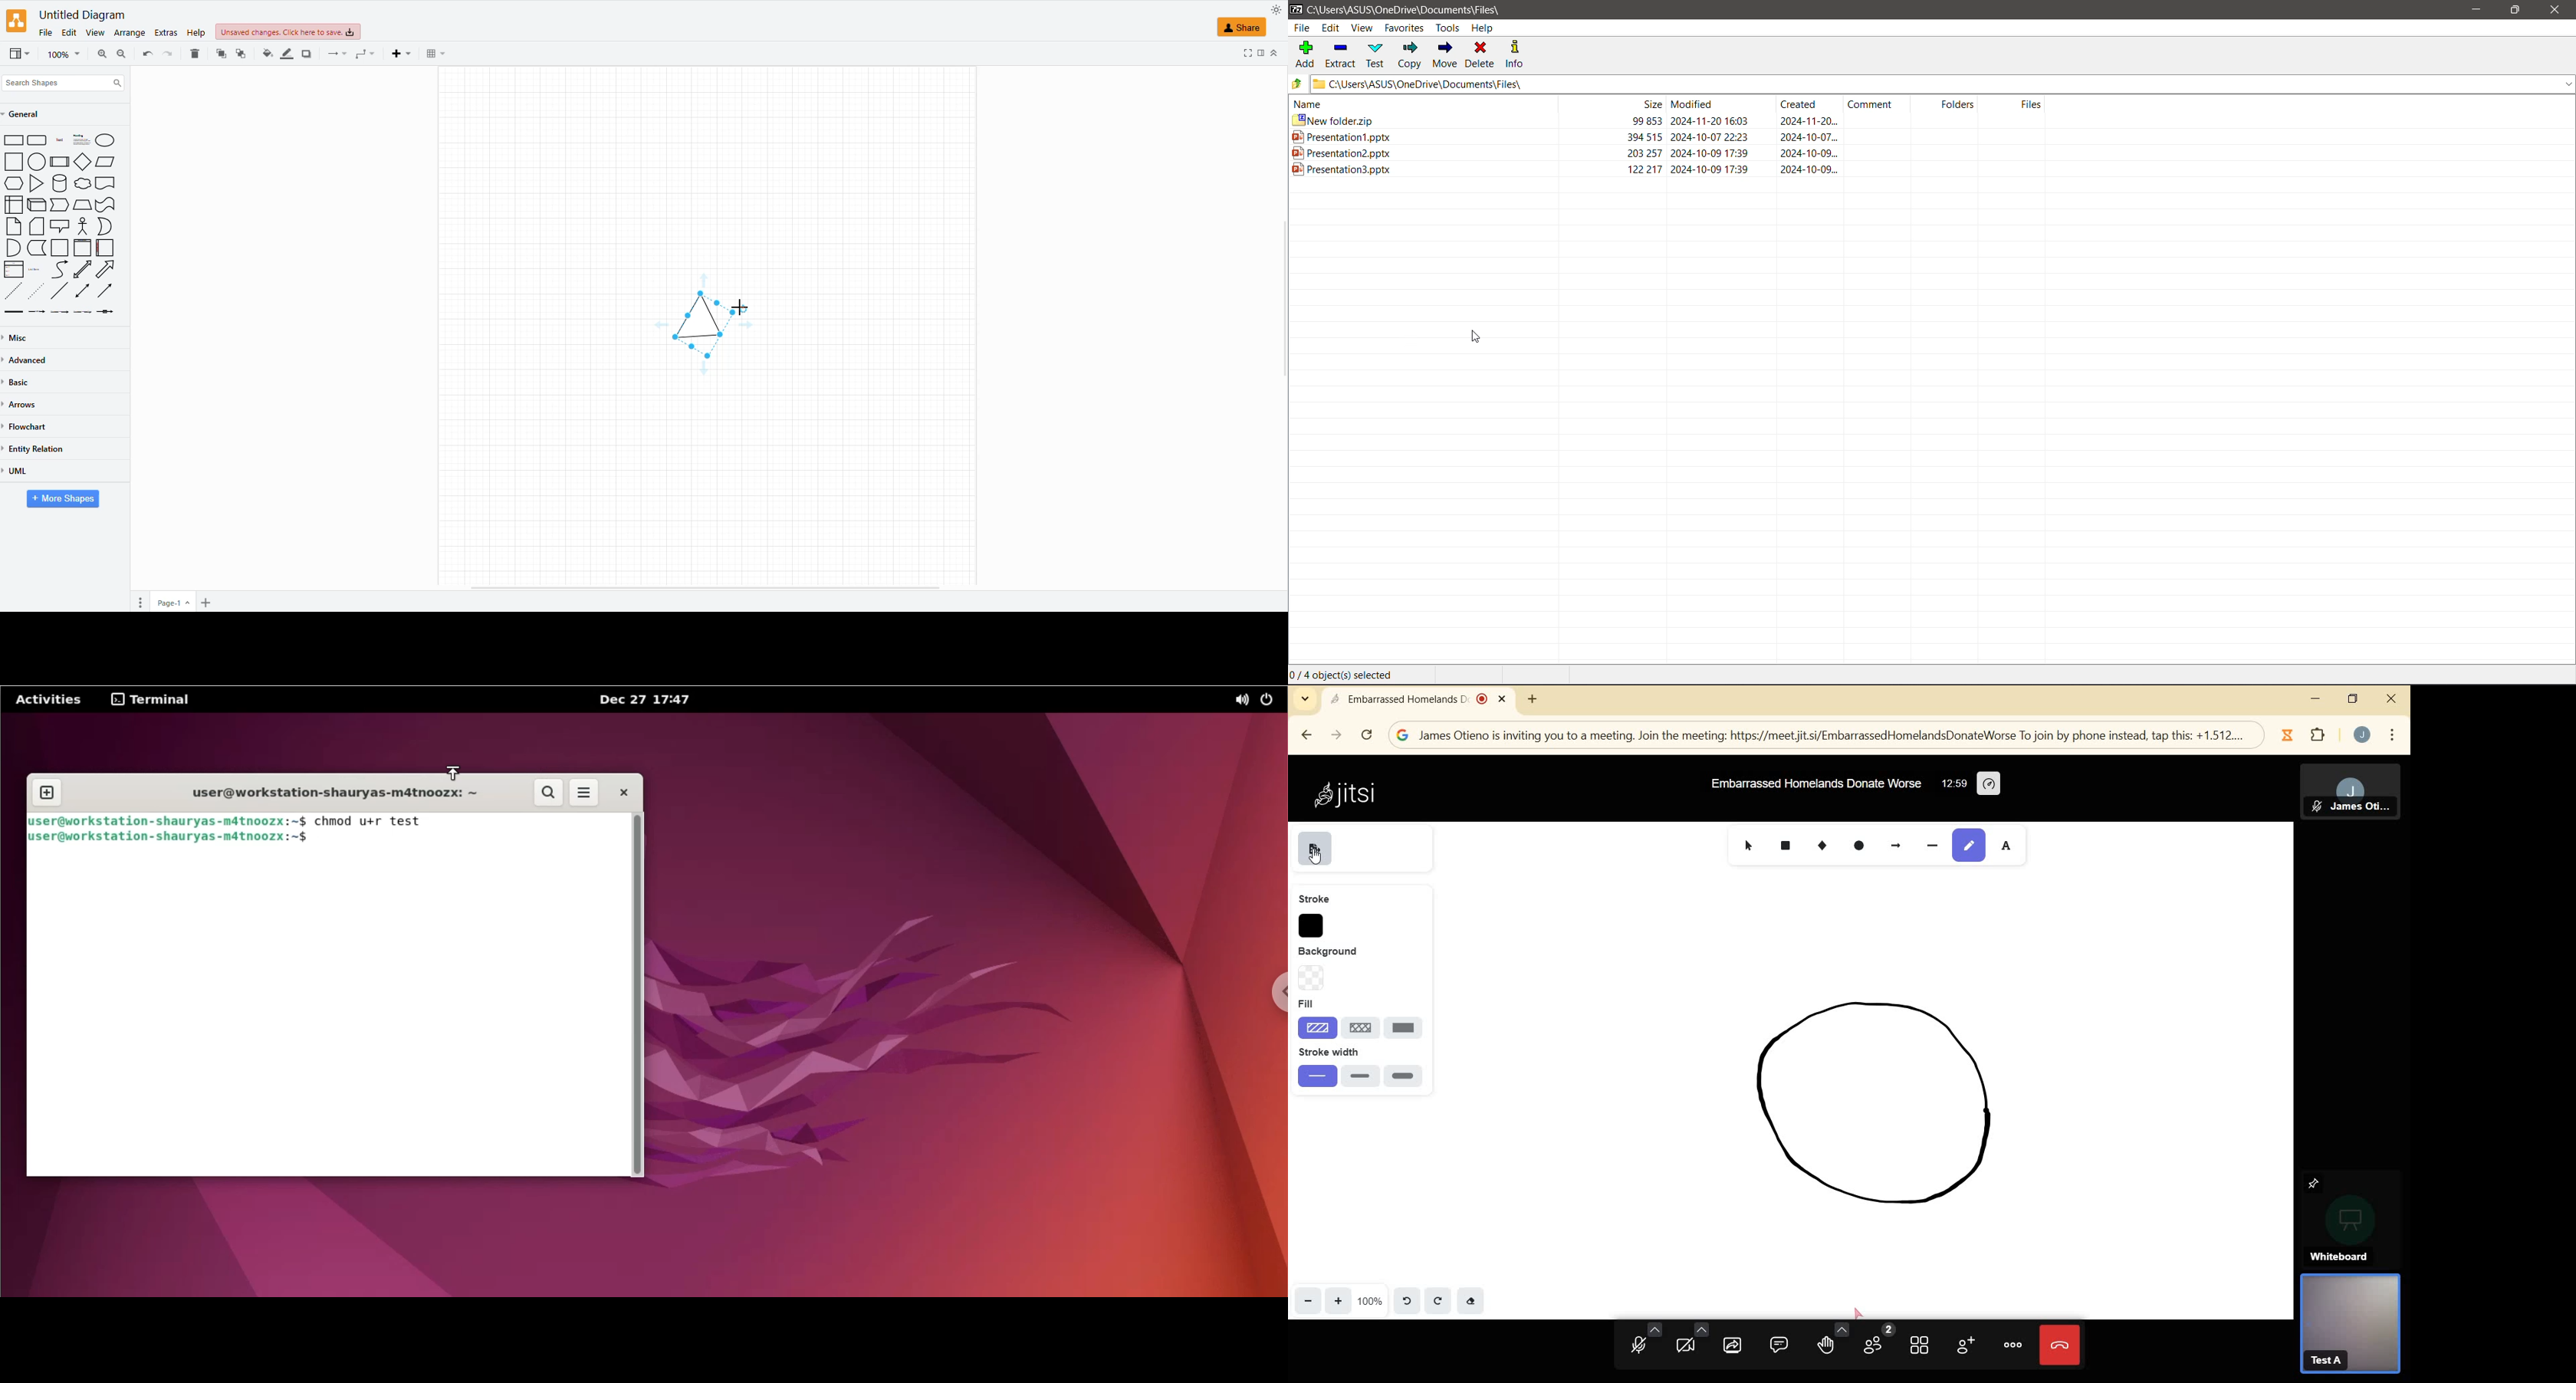  I want to click on to back, so click(220, 53).